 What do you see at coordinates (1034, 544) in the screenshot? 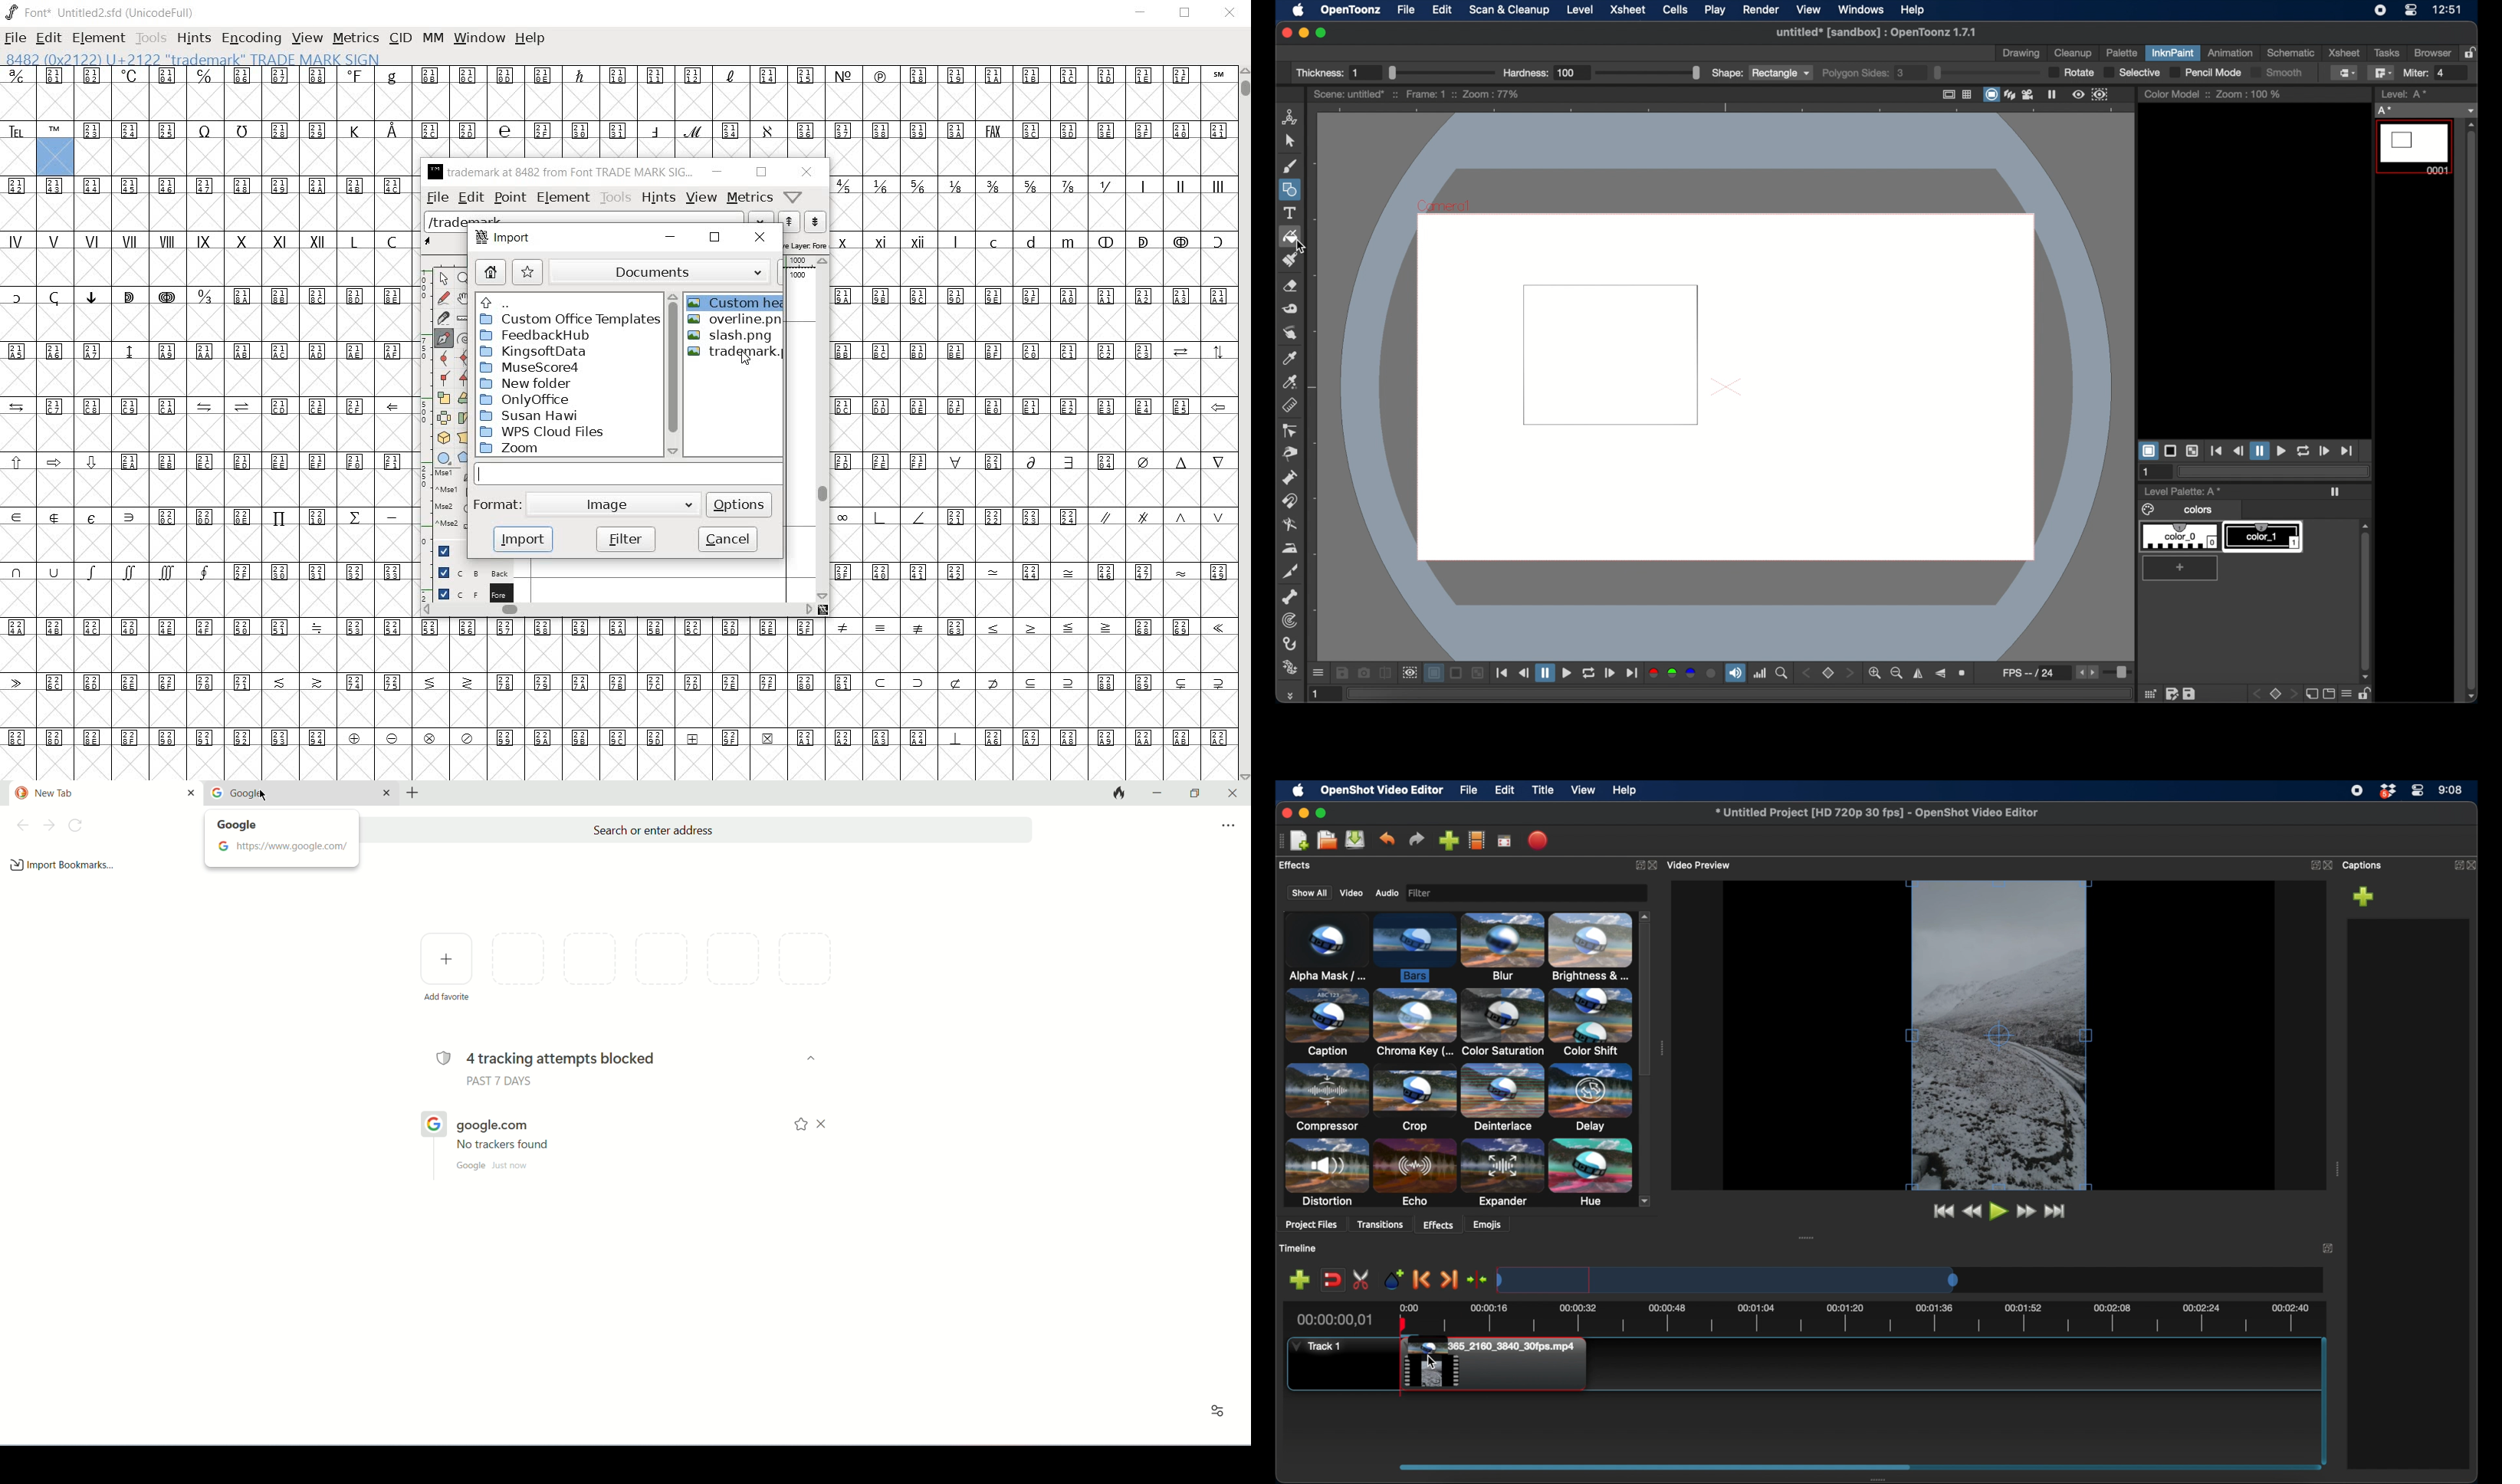
I see `symbols` at bounding box center [1034, 544].